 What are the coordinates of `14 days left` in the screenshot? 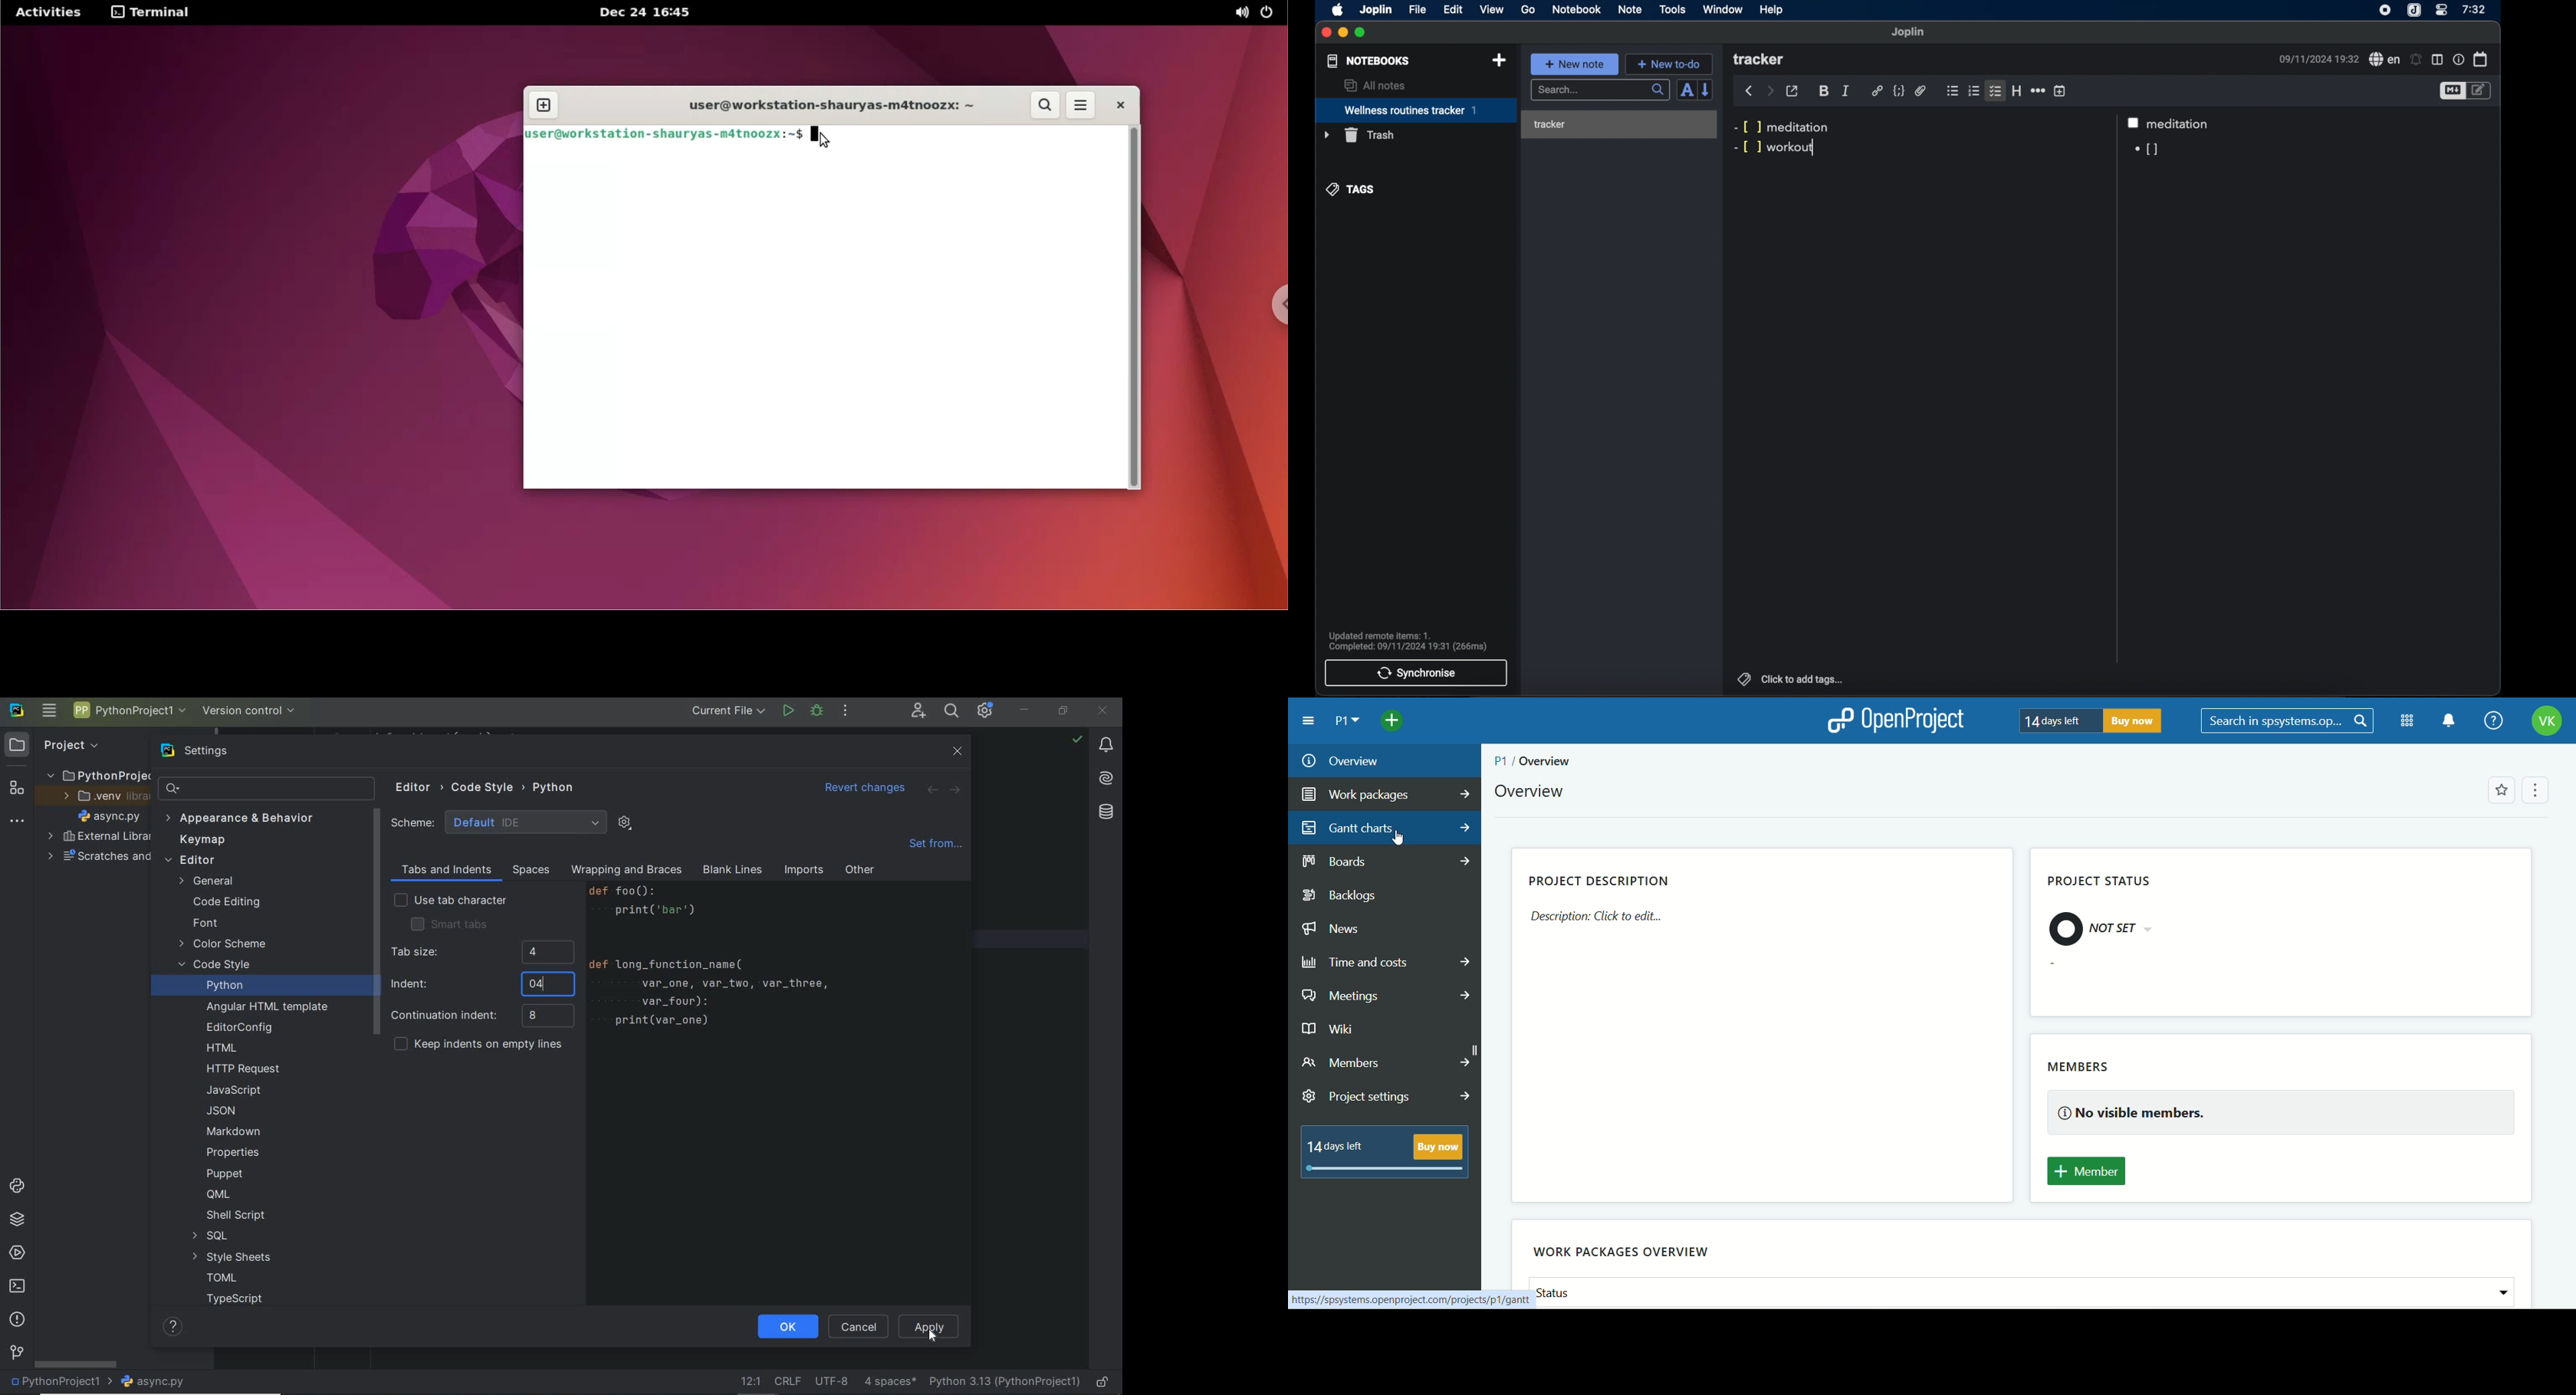 It's located at (2058, 722).